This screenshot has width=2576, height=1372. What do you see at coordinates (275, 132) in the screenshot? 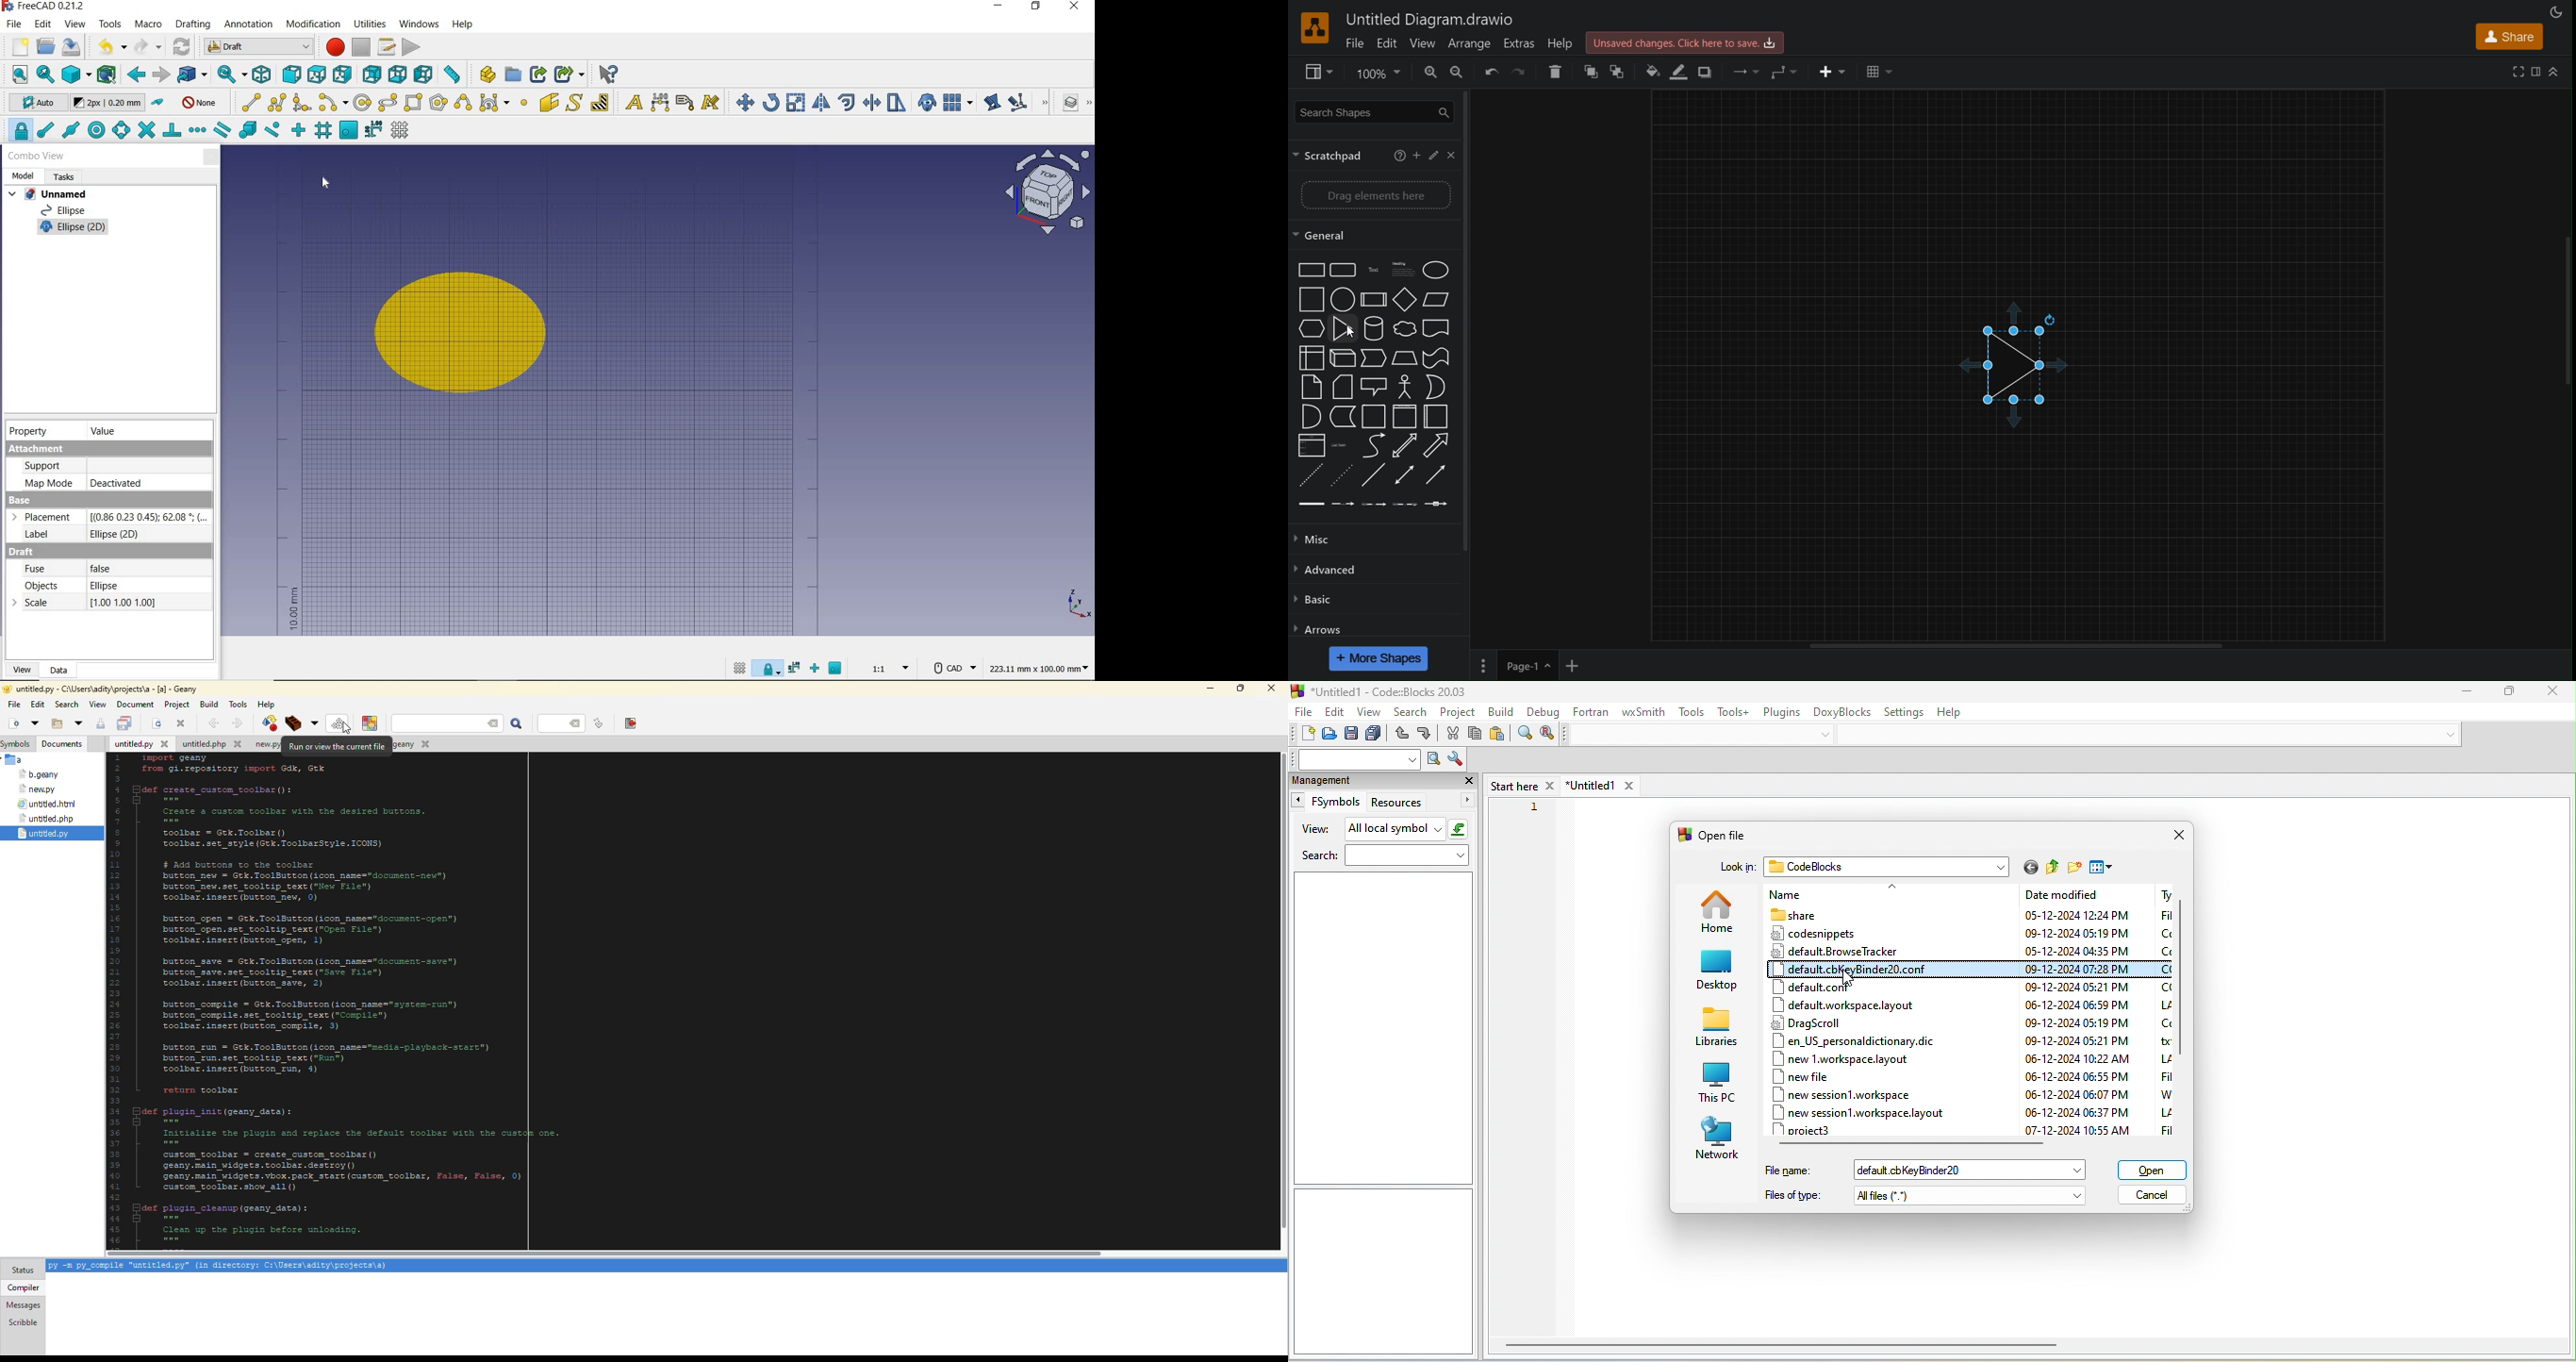
I see `snap near` at bounding box center [275, 132].